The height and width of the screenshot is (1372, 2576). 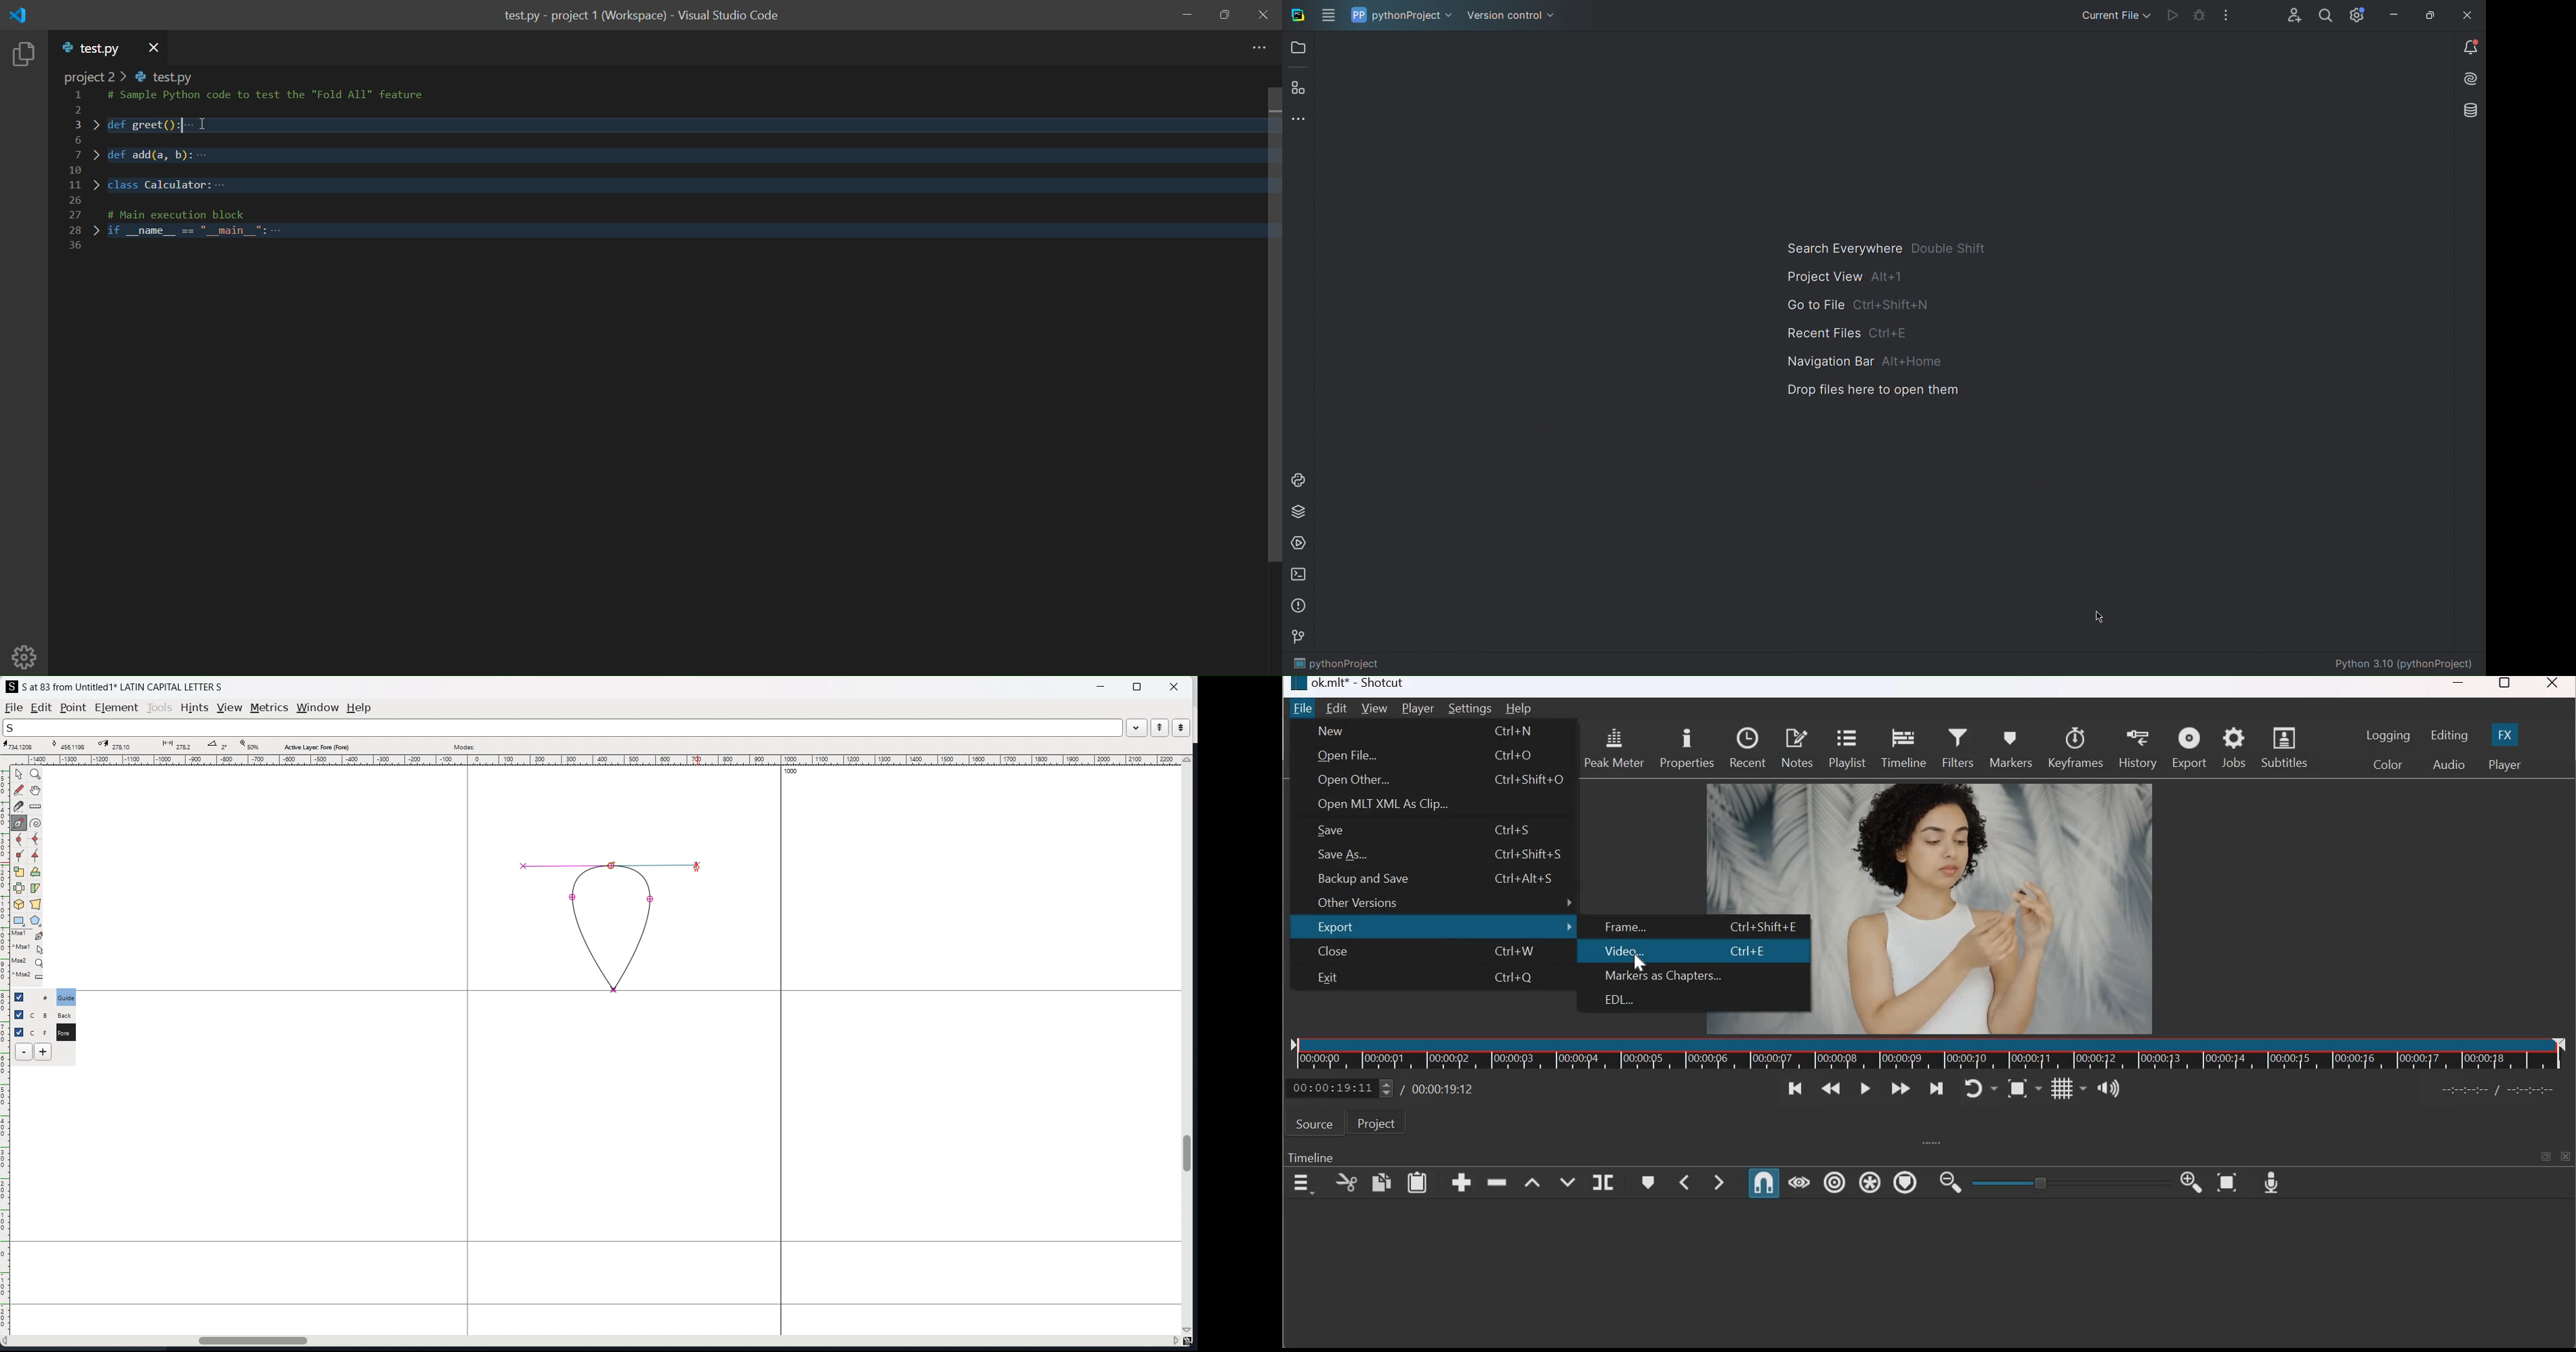 What do you see at coordinates (1793, 1089) in the screenshot?
I see `Skip to the previous point` at bounding box center [1793, 1089].